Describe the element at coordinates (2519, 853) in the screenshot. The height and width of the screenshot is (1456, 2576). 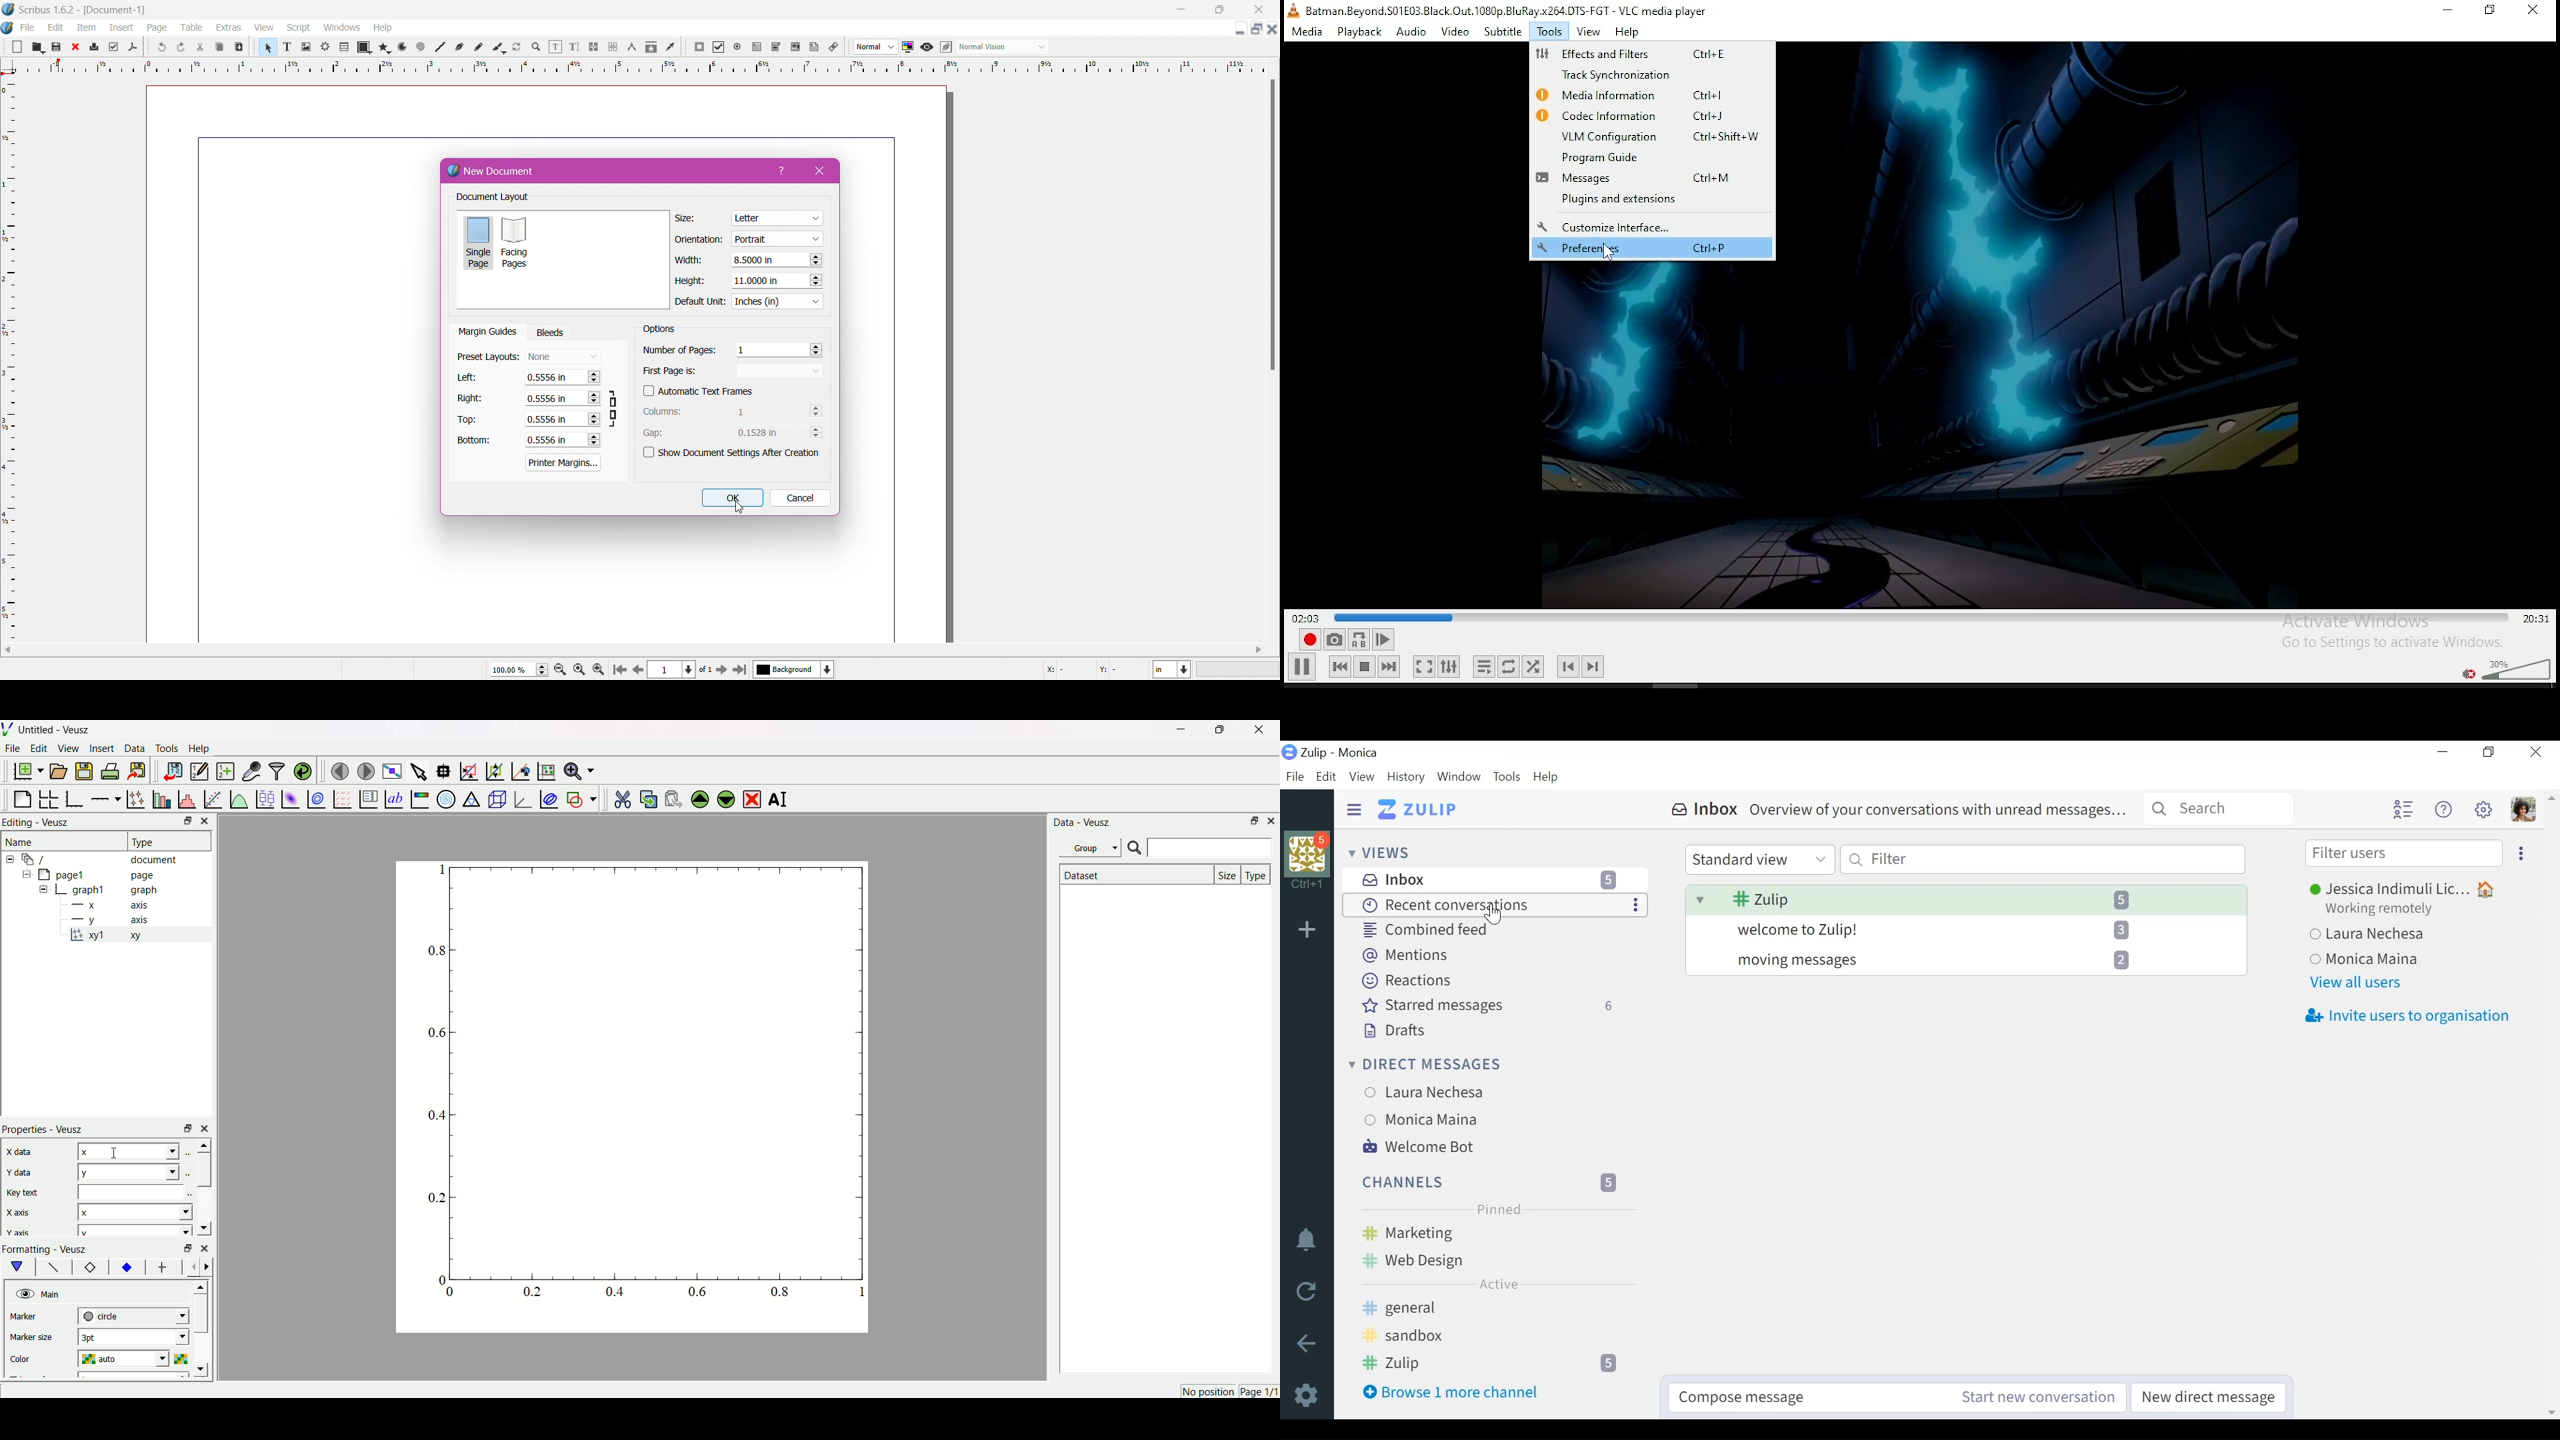
I see `Ellipsis` at that location.